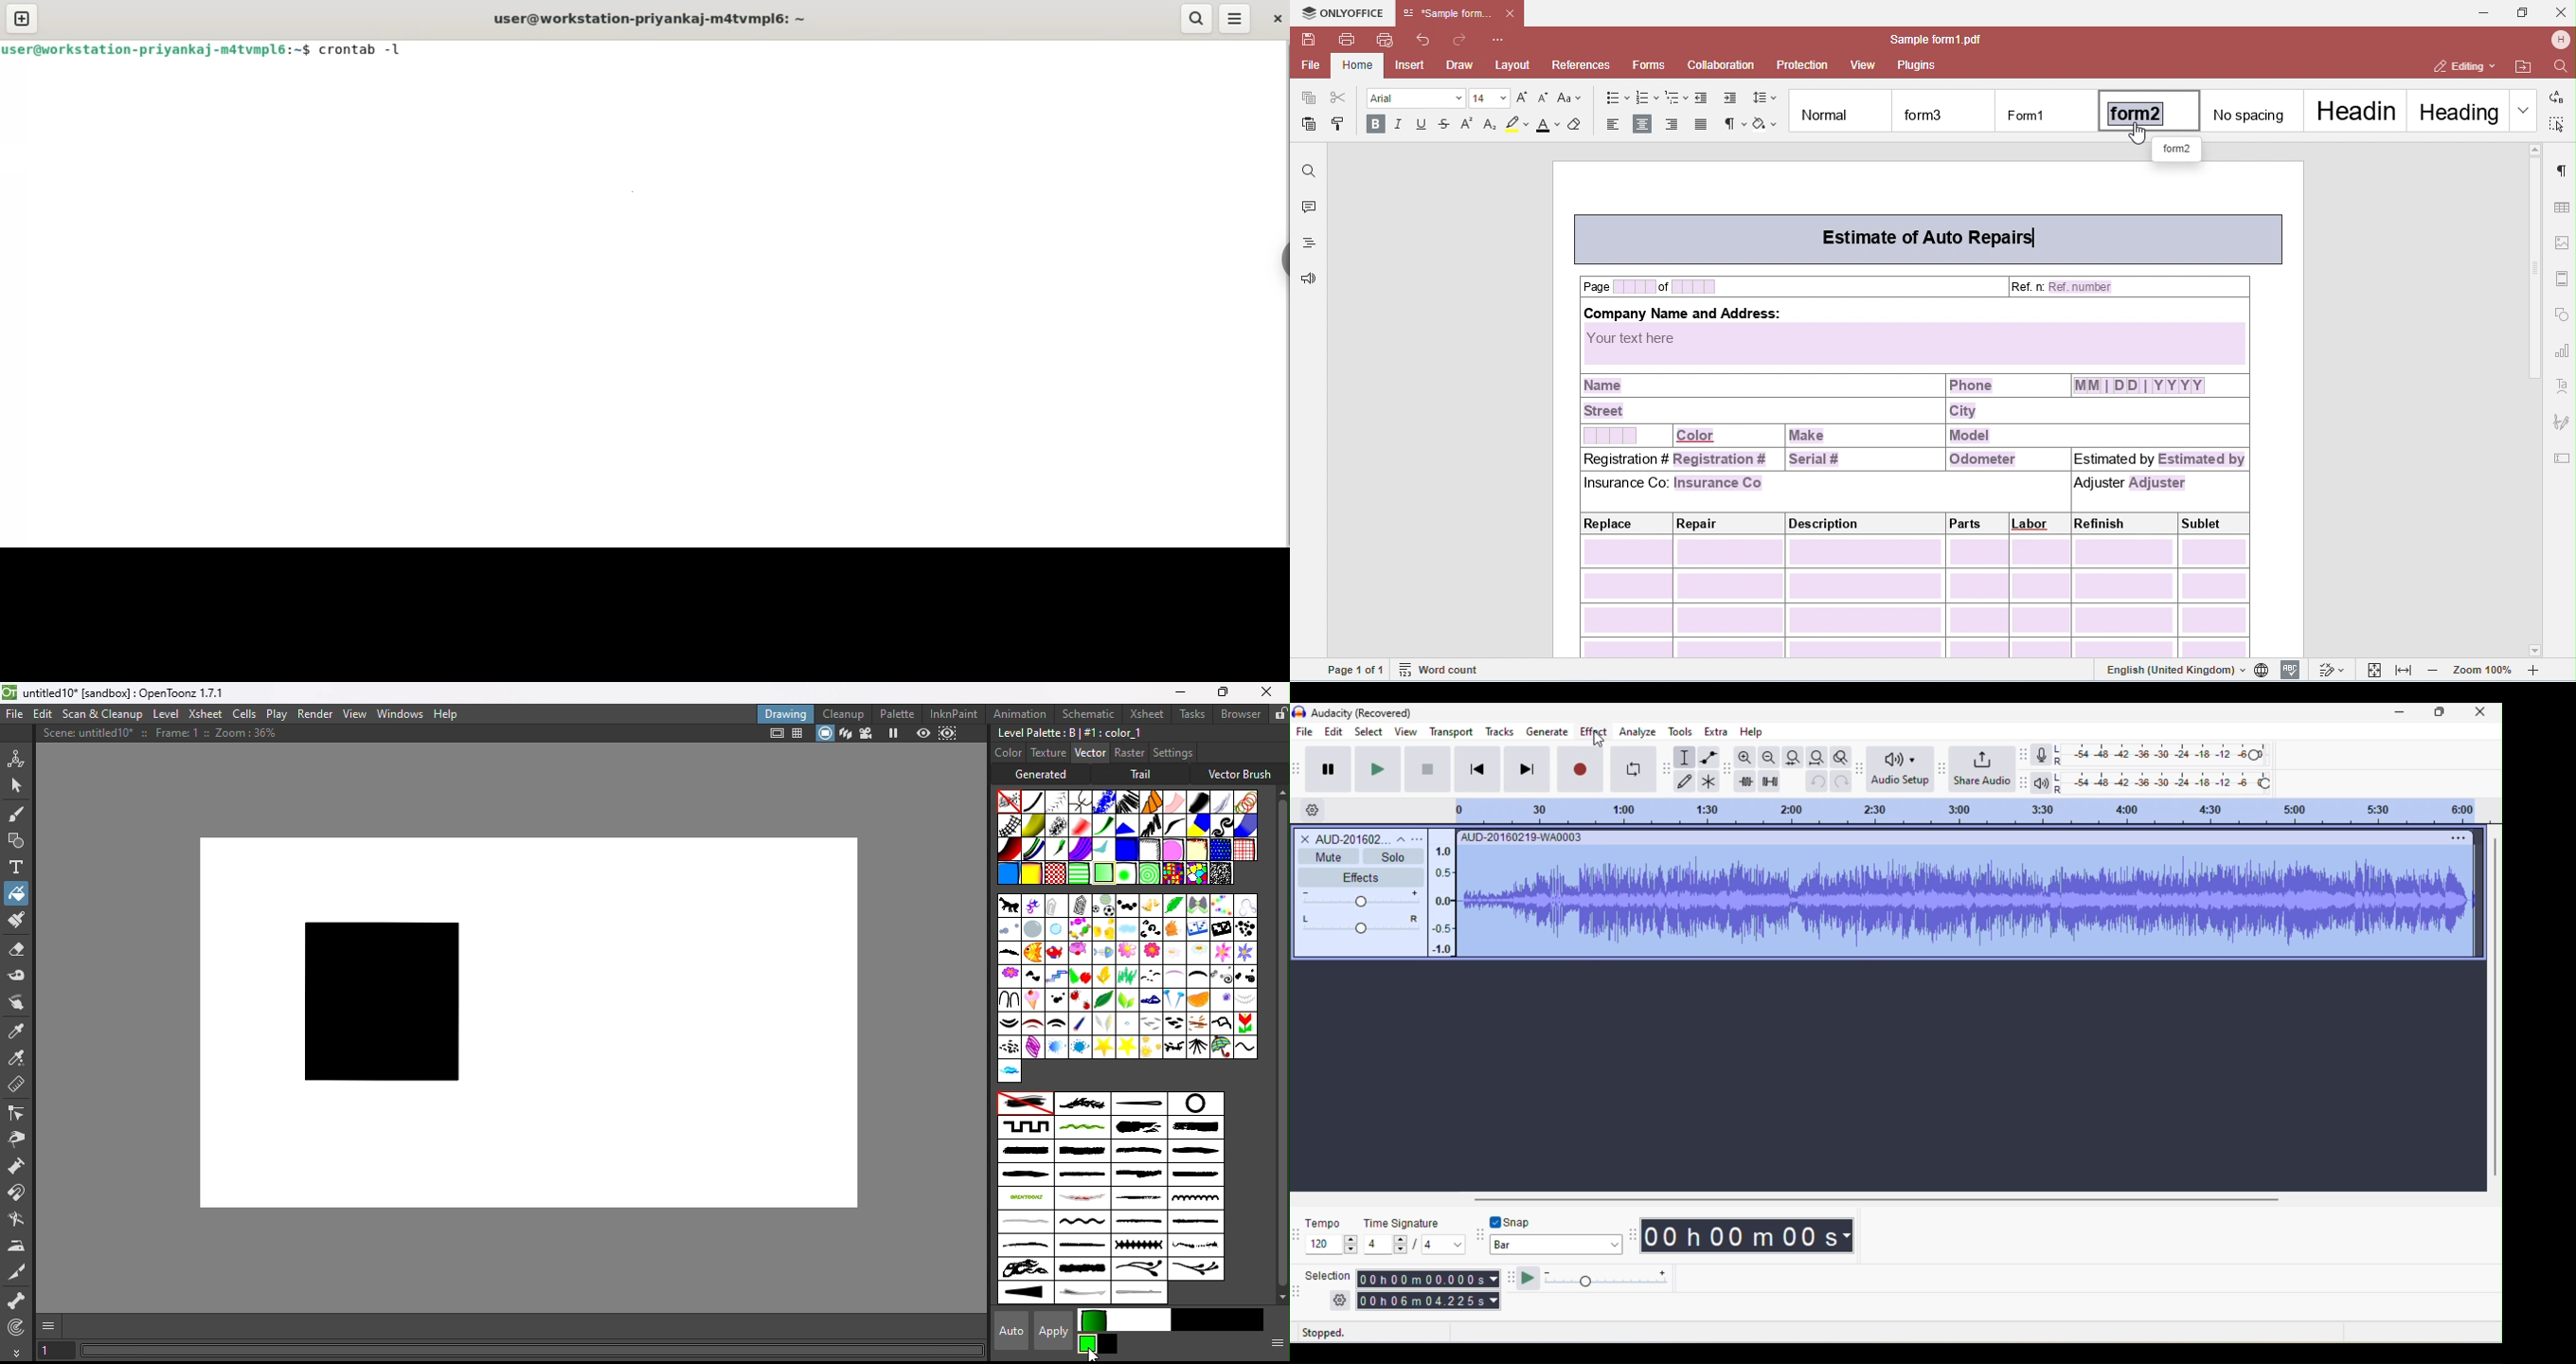  Describe the element at coordinates (1245, 802) in the screenshot. I see `Bubbles` at that location.